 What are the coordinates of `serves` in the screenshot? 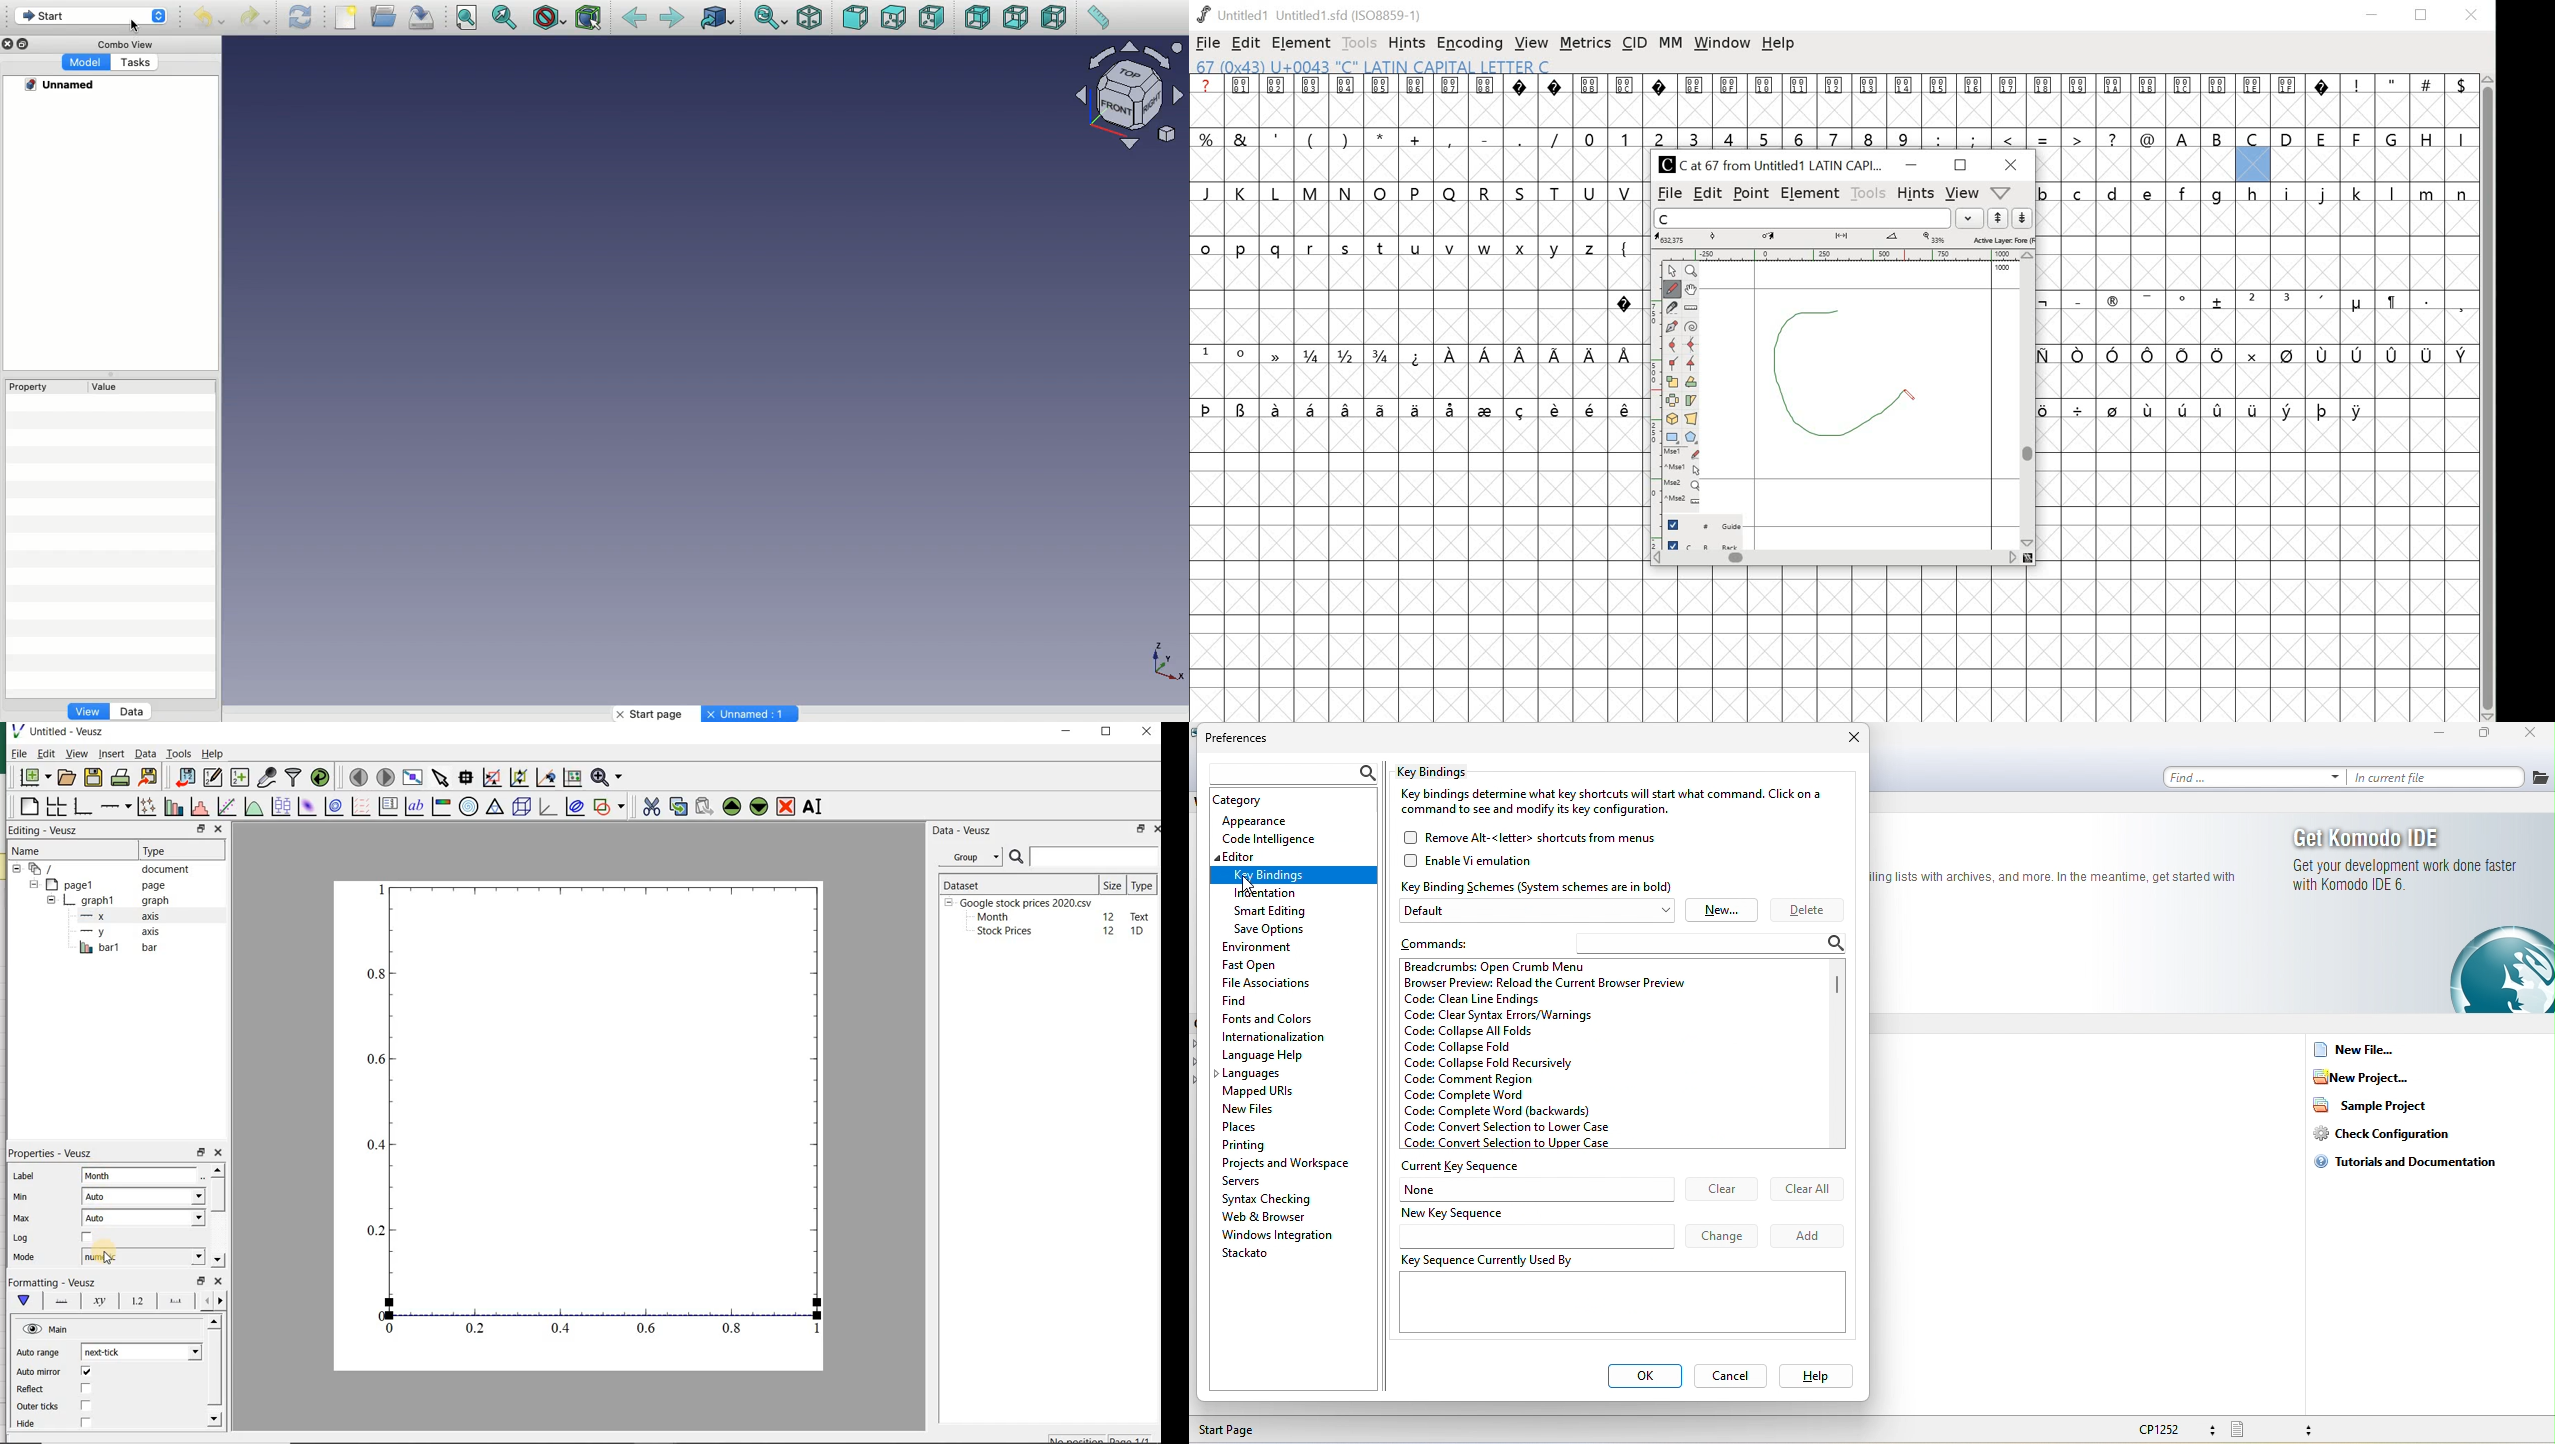 It's located at (1248, 1180).